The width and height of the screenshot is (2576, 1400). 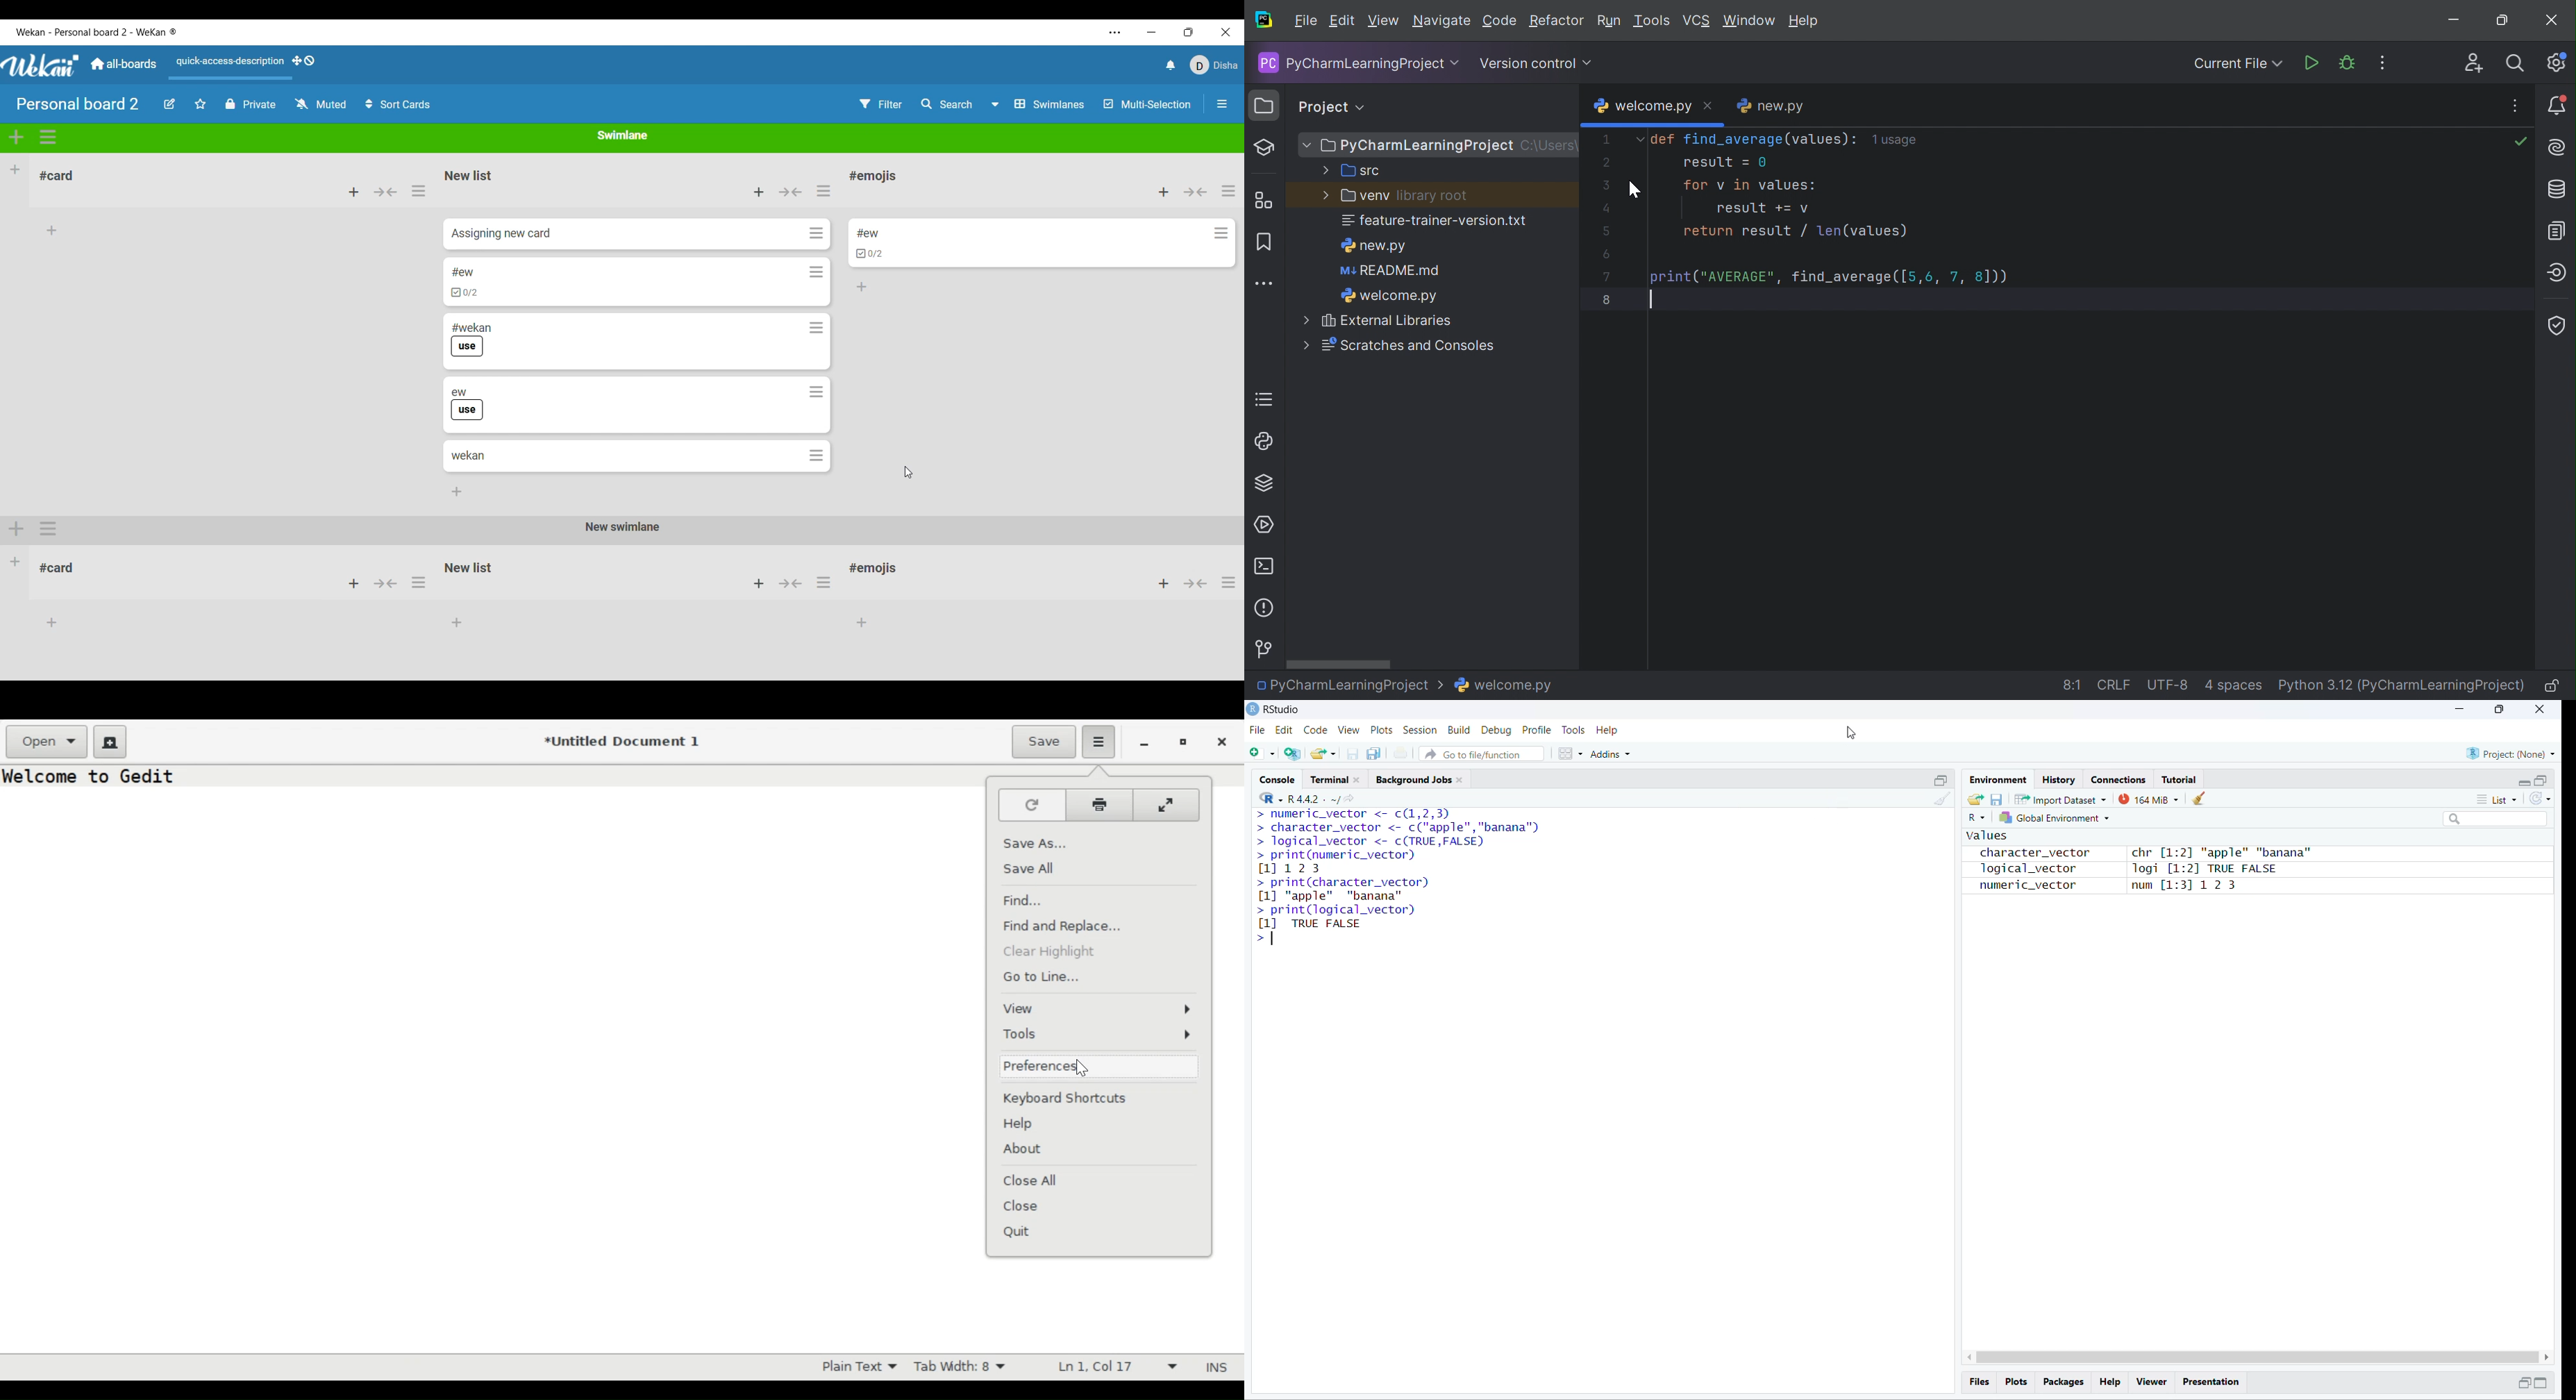 I want to click on Environment., so click(x=1997, y=779).